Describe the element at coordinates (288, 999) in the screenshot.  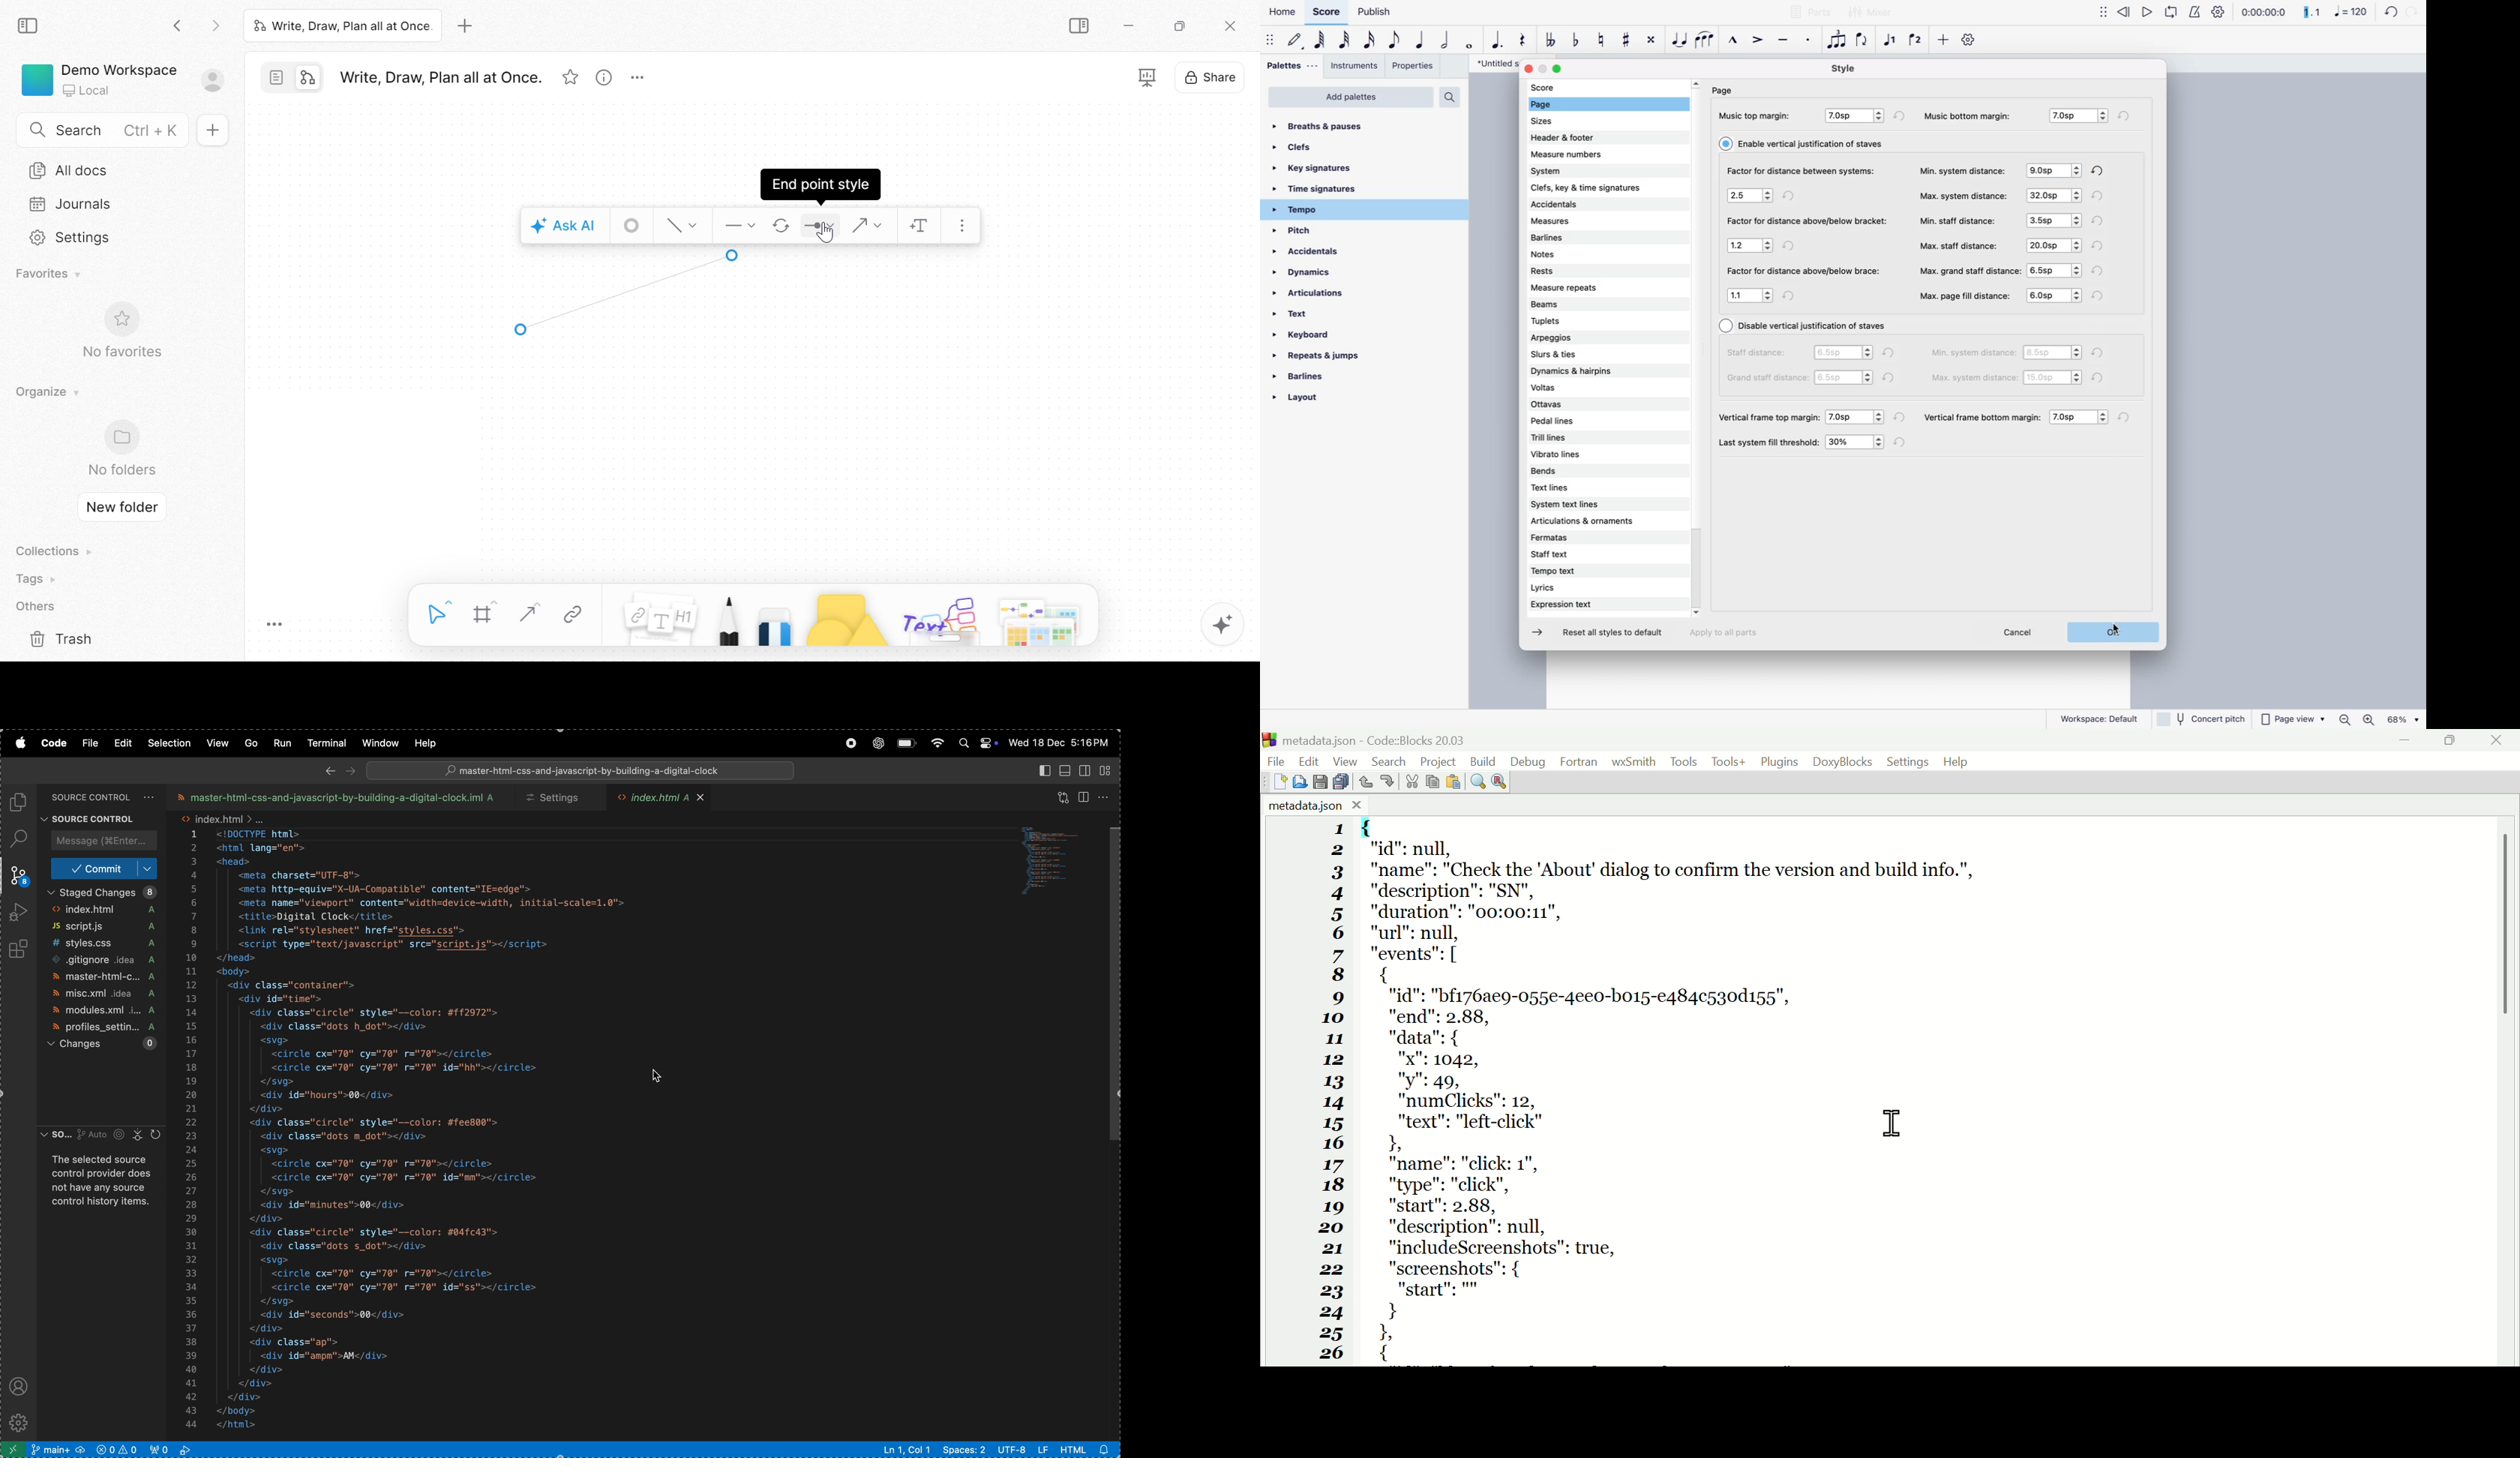
I see `<div id="ti
time">` at that location.